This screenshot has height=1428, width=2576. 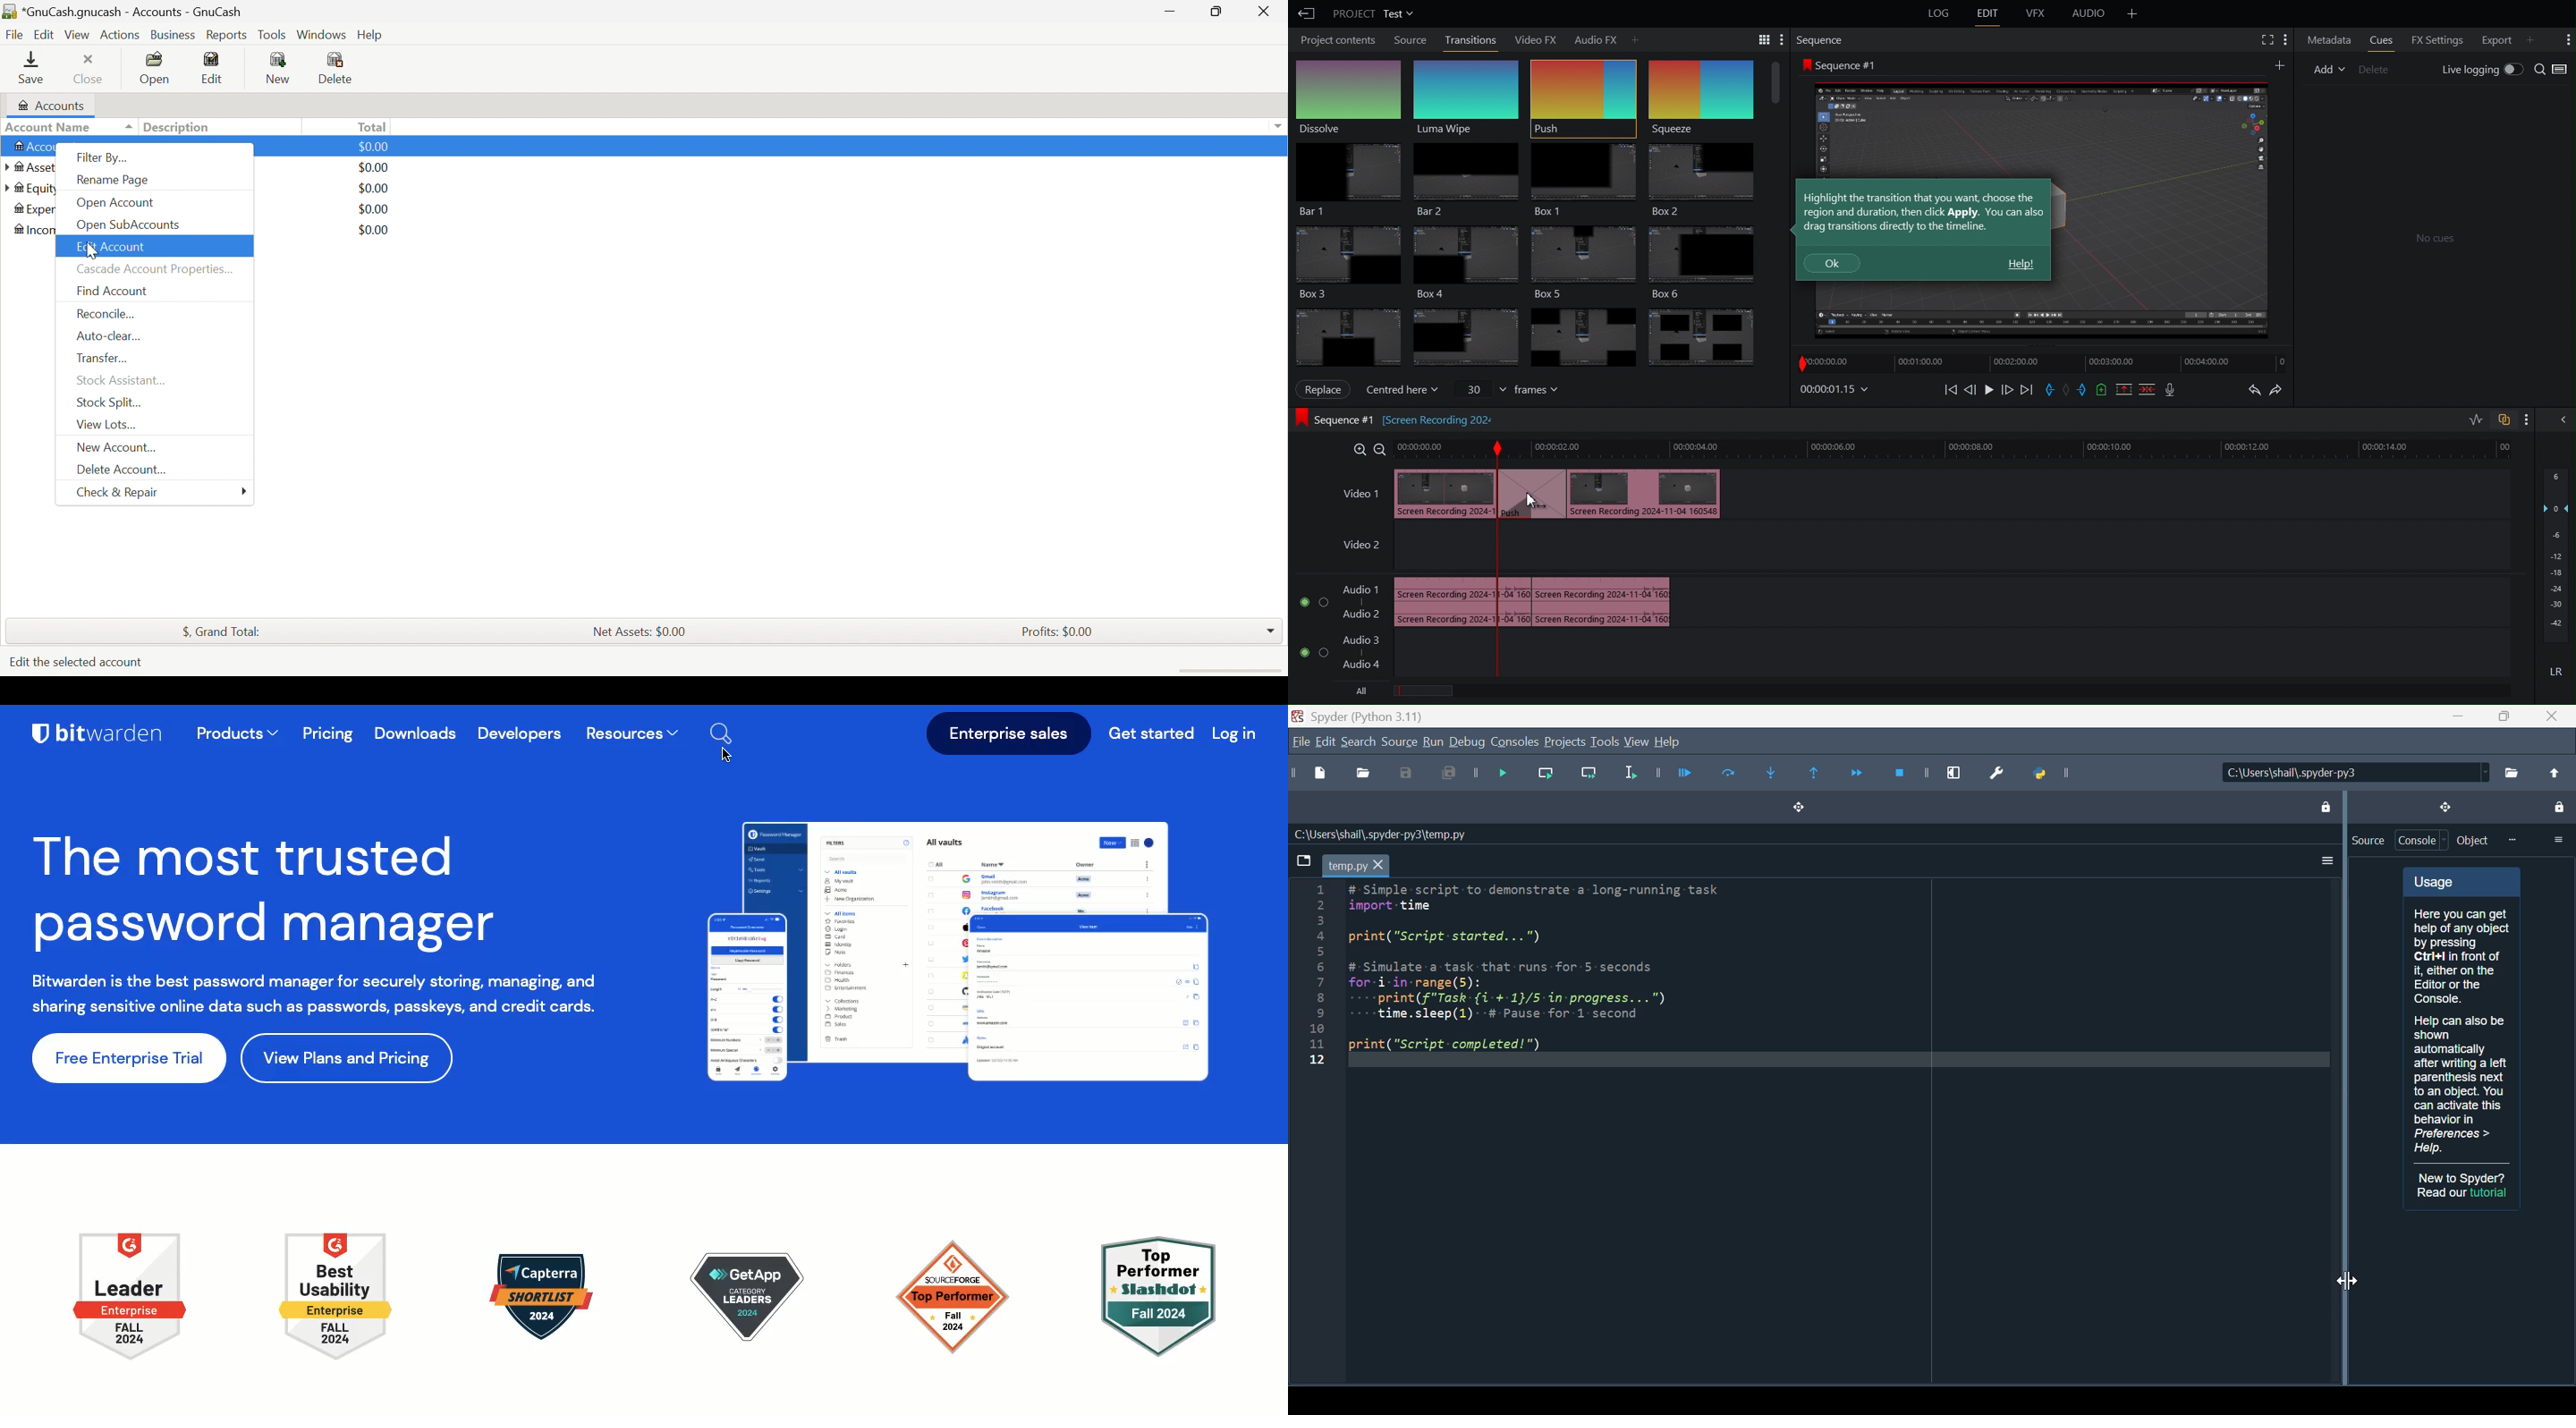 I want to click on Auto Clear, so click(x=108, y=337).